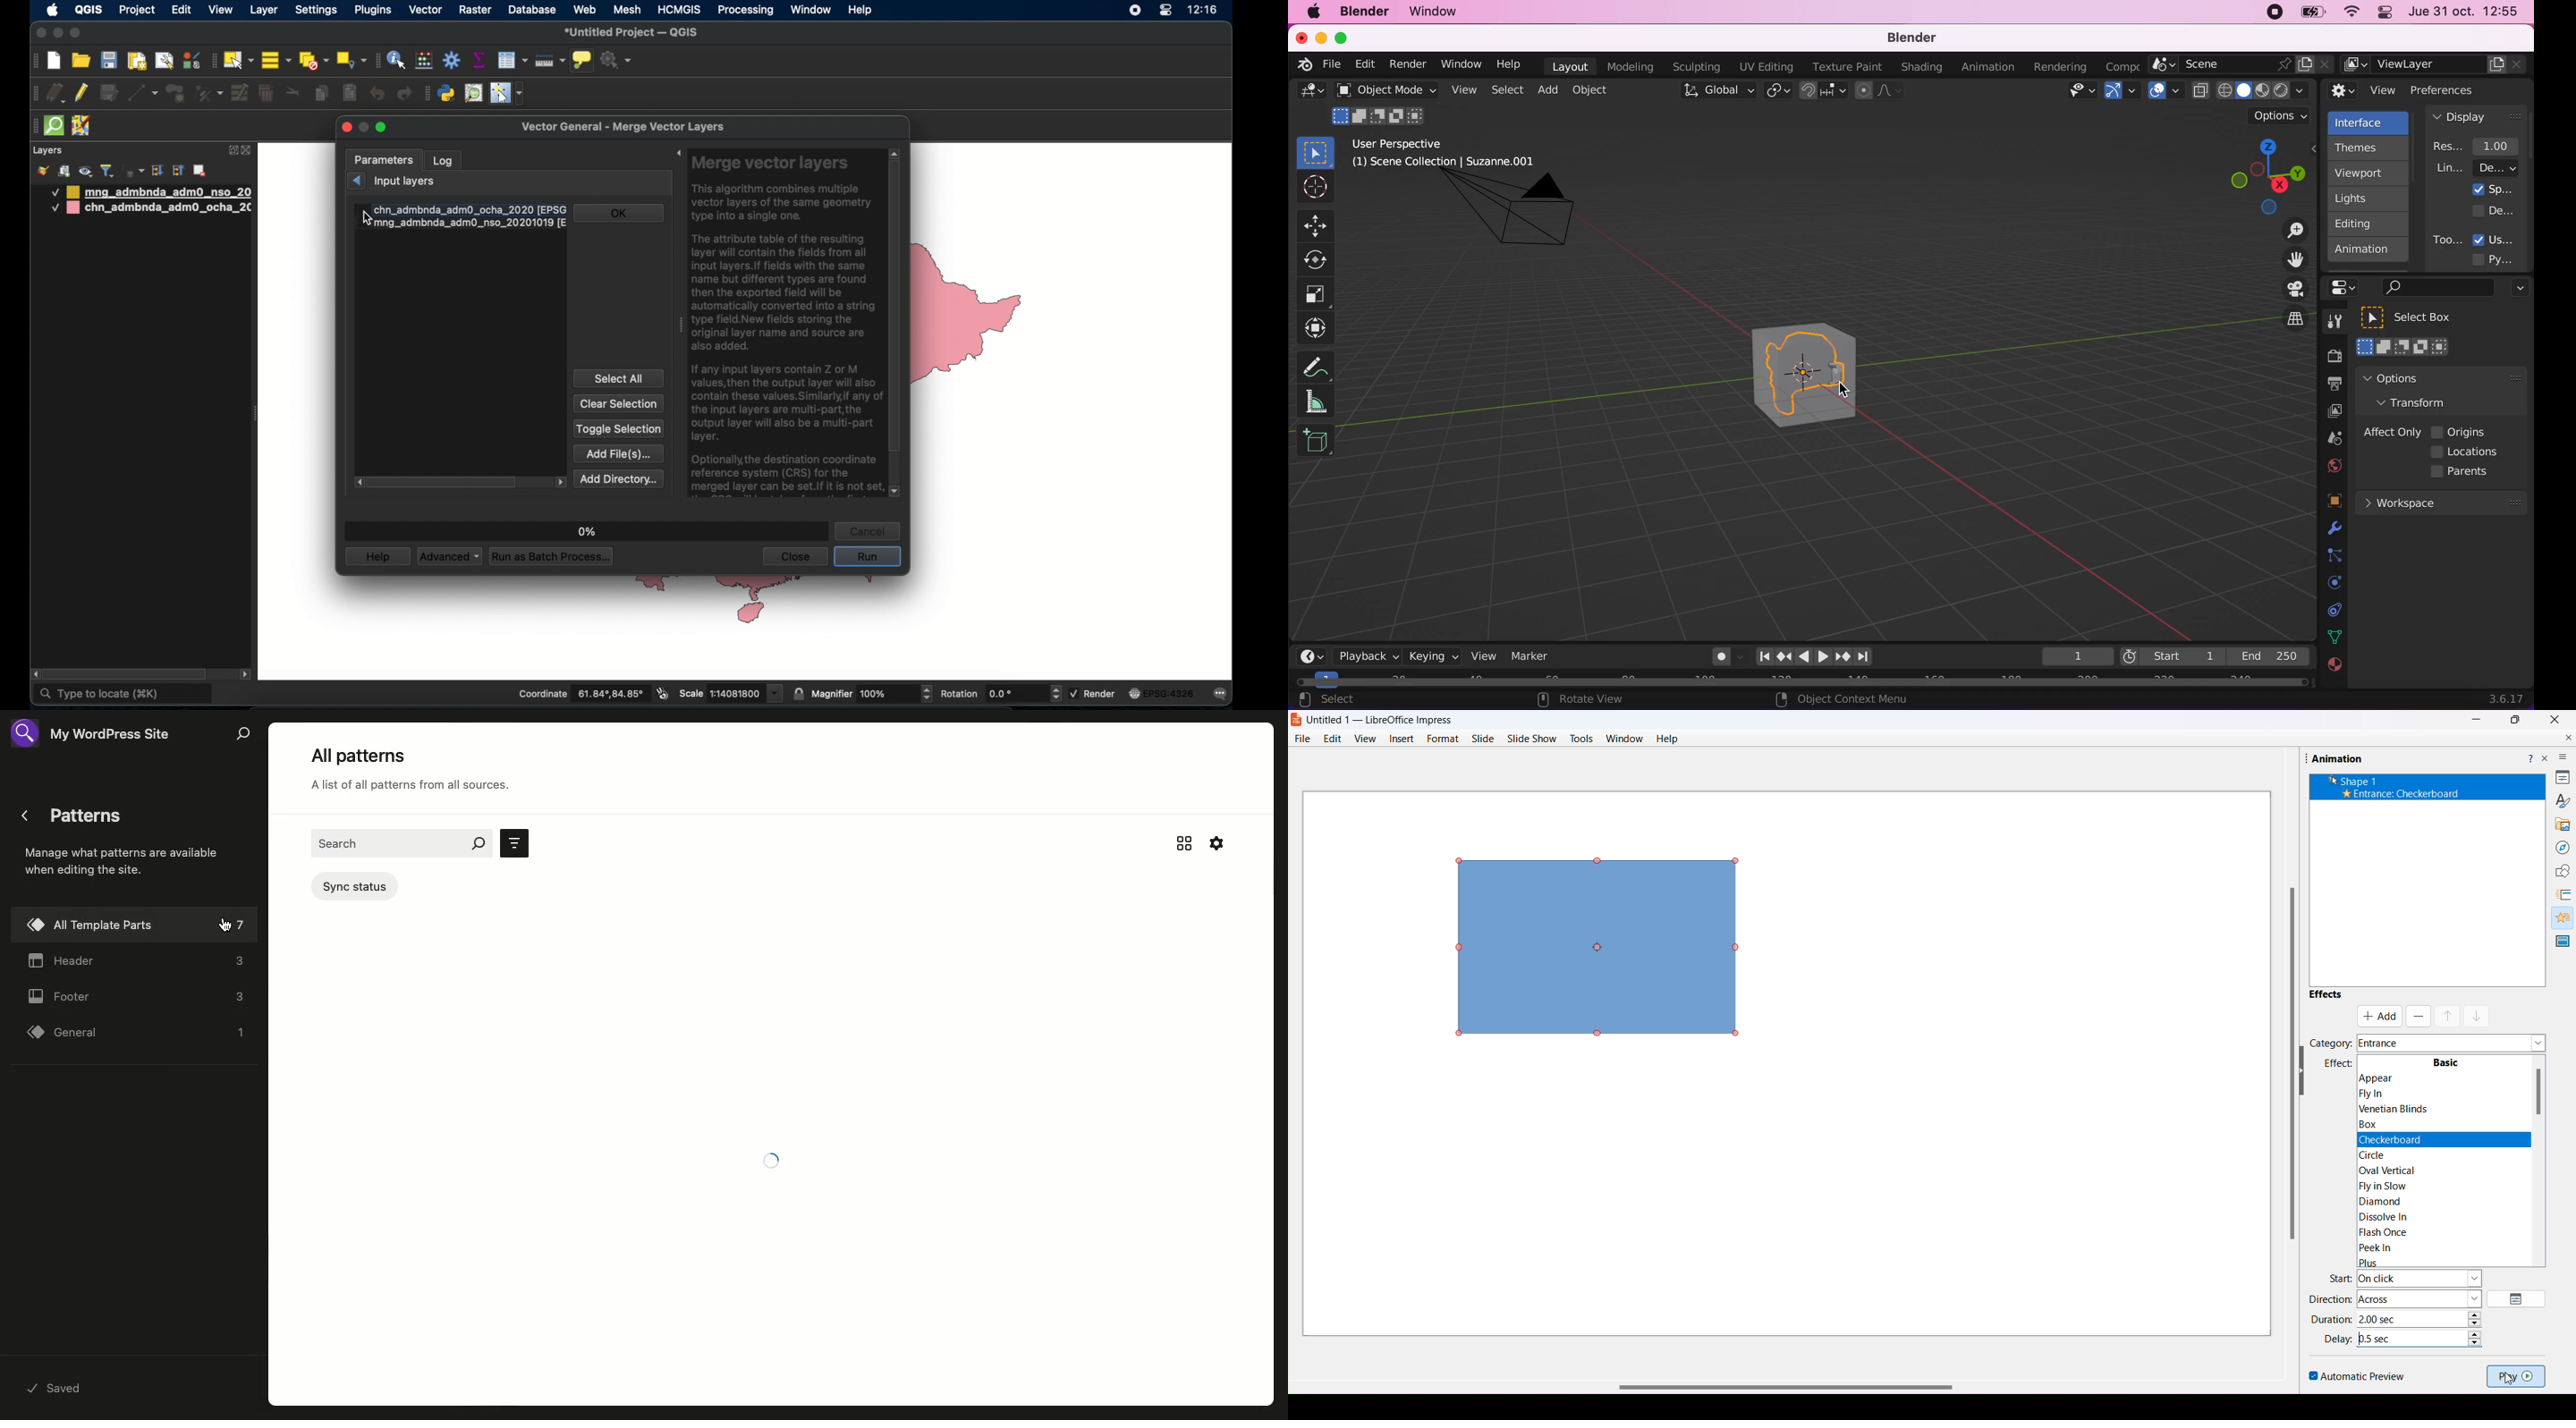 Image resolution: width=2576 pixels, height=1428 pixels. I want to click on view, so click(1364, 739).